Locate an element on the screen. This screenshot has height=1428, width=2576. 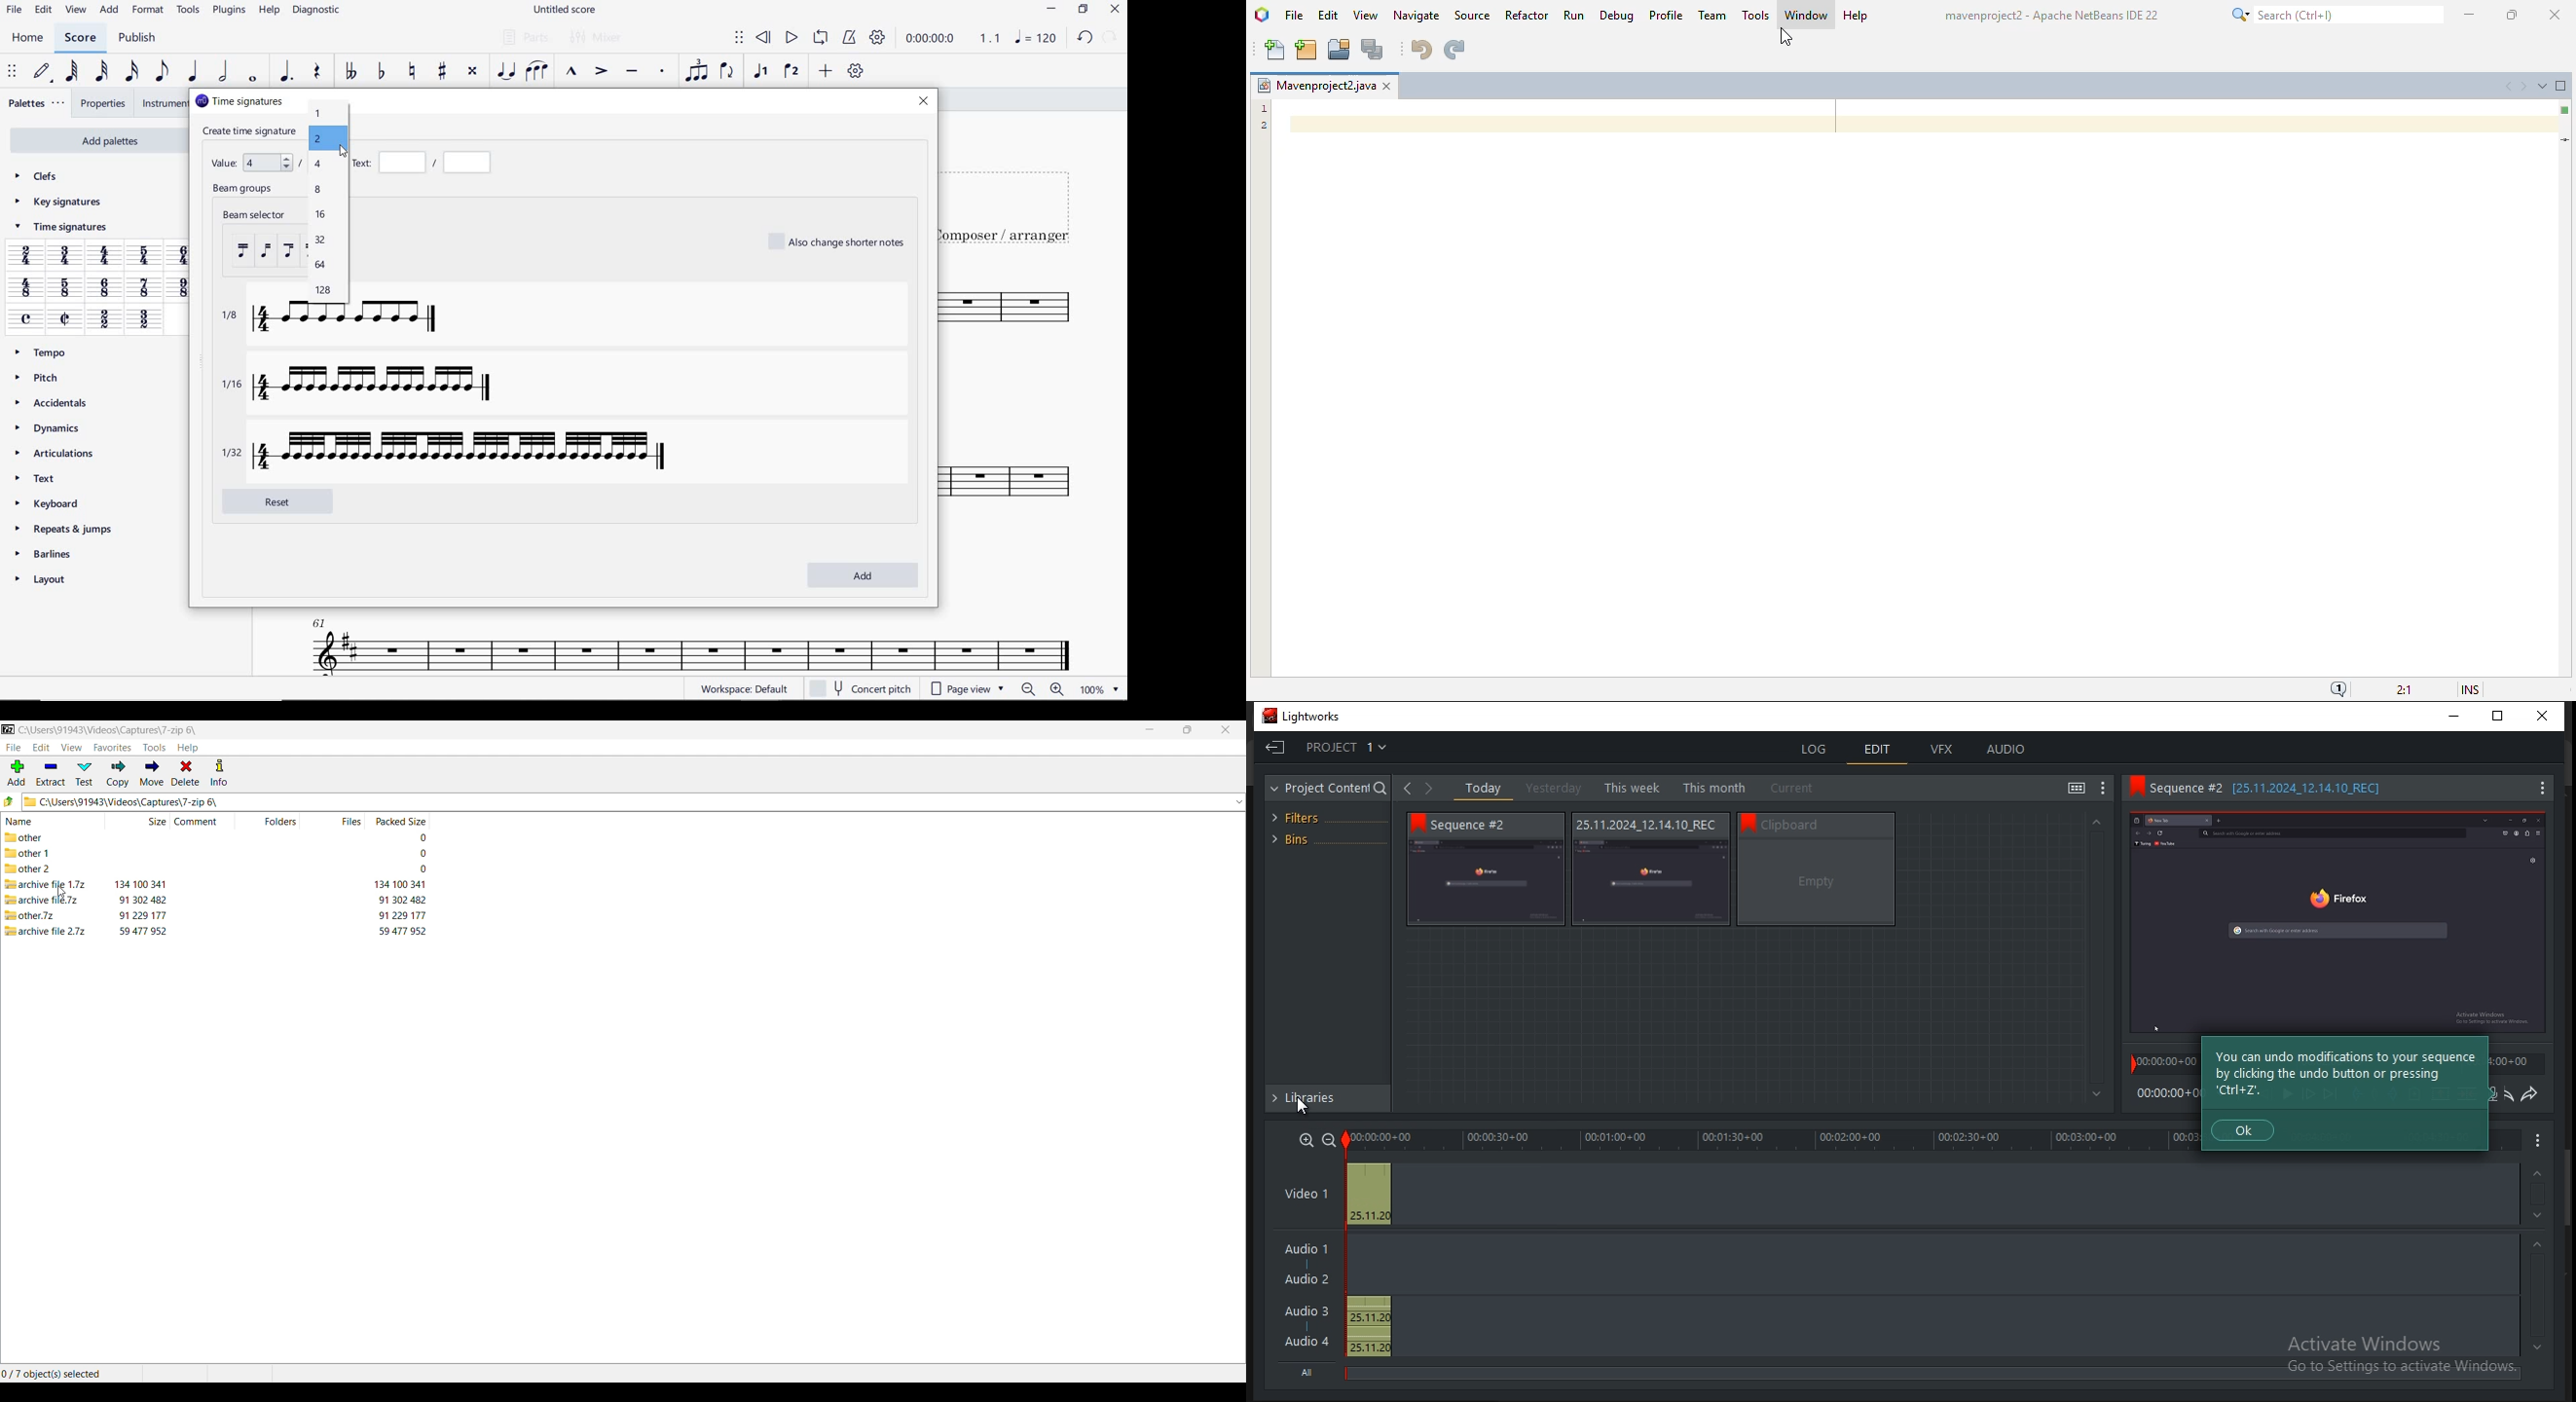
packed size is located at coordinates (418, 854).